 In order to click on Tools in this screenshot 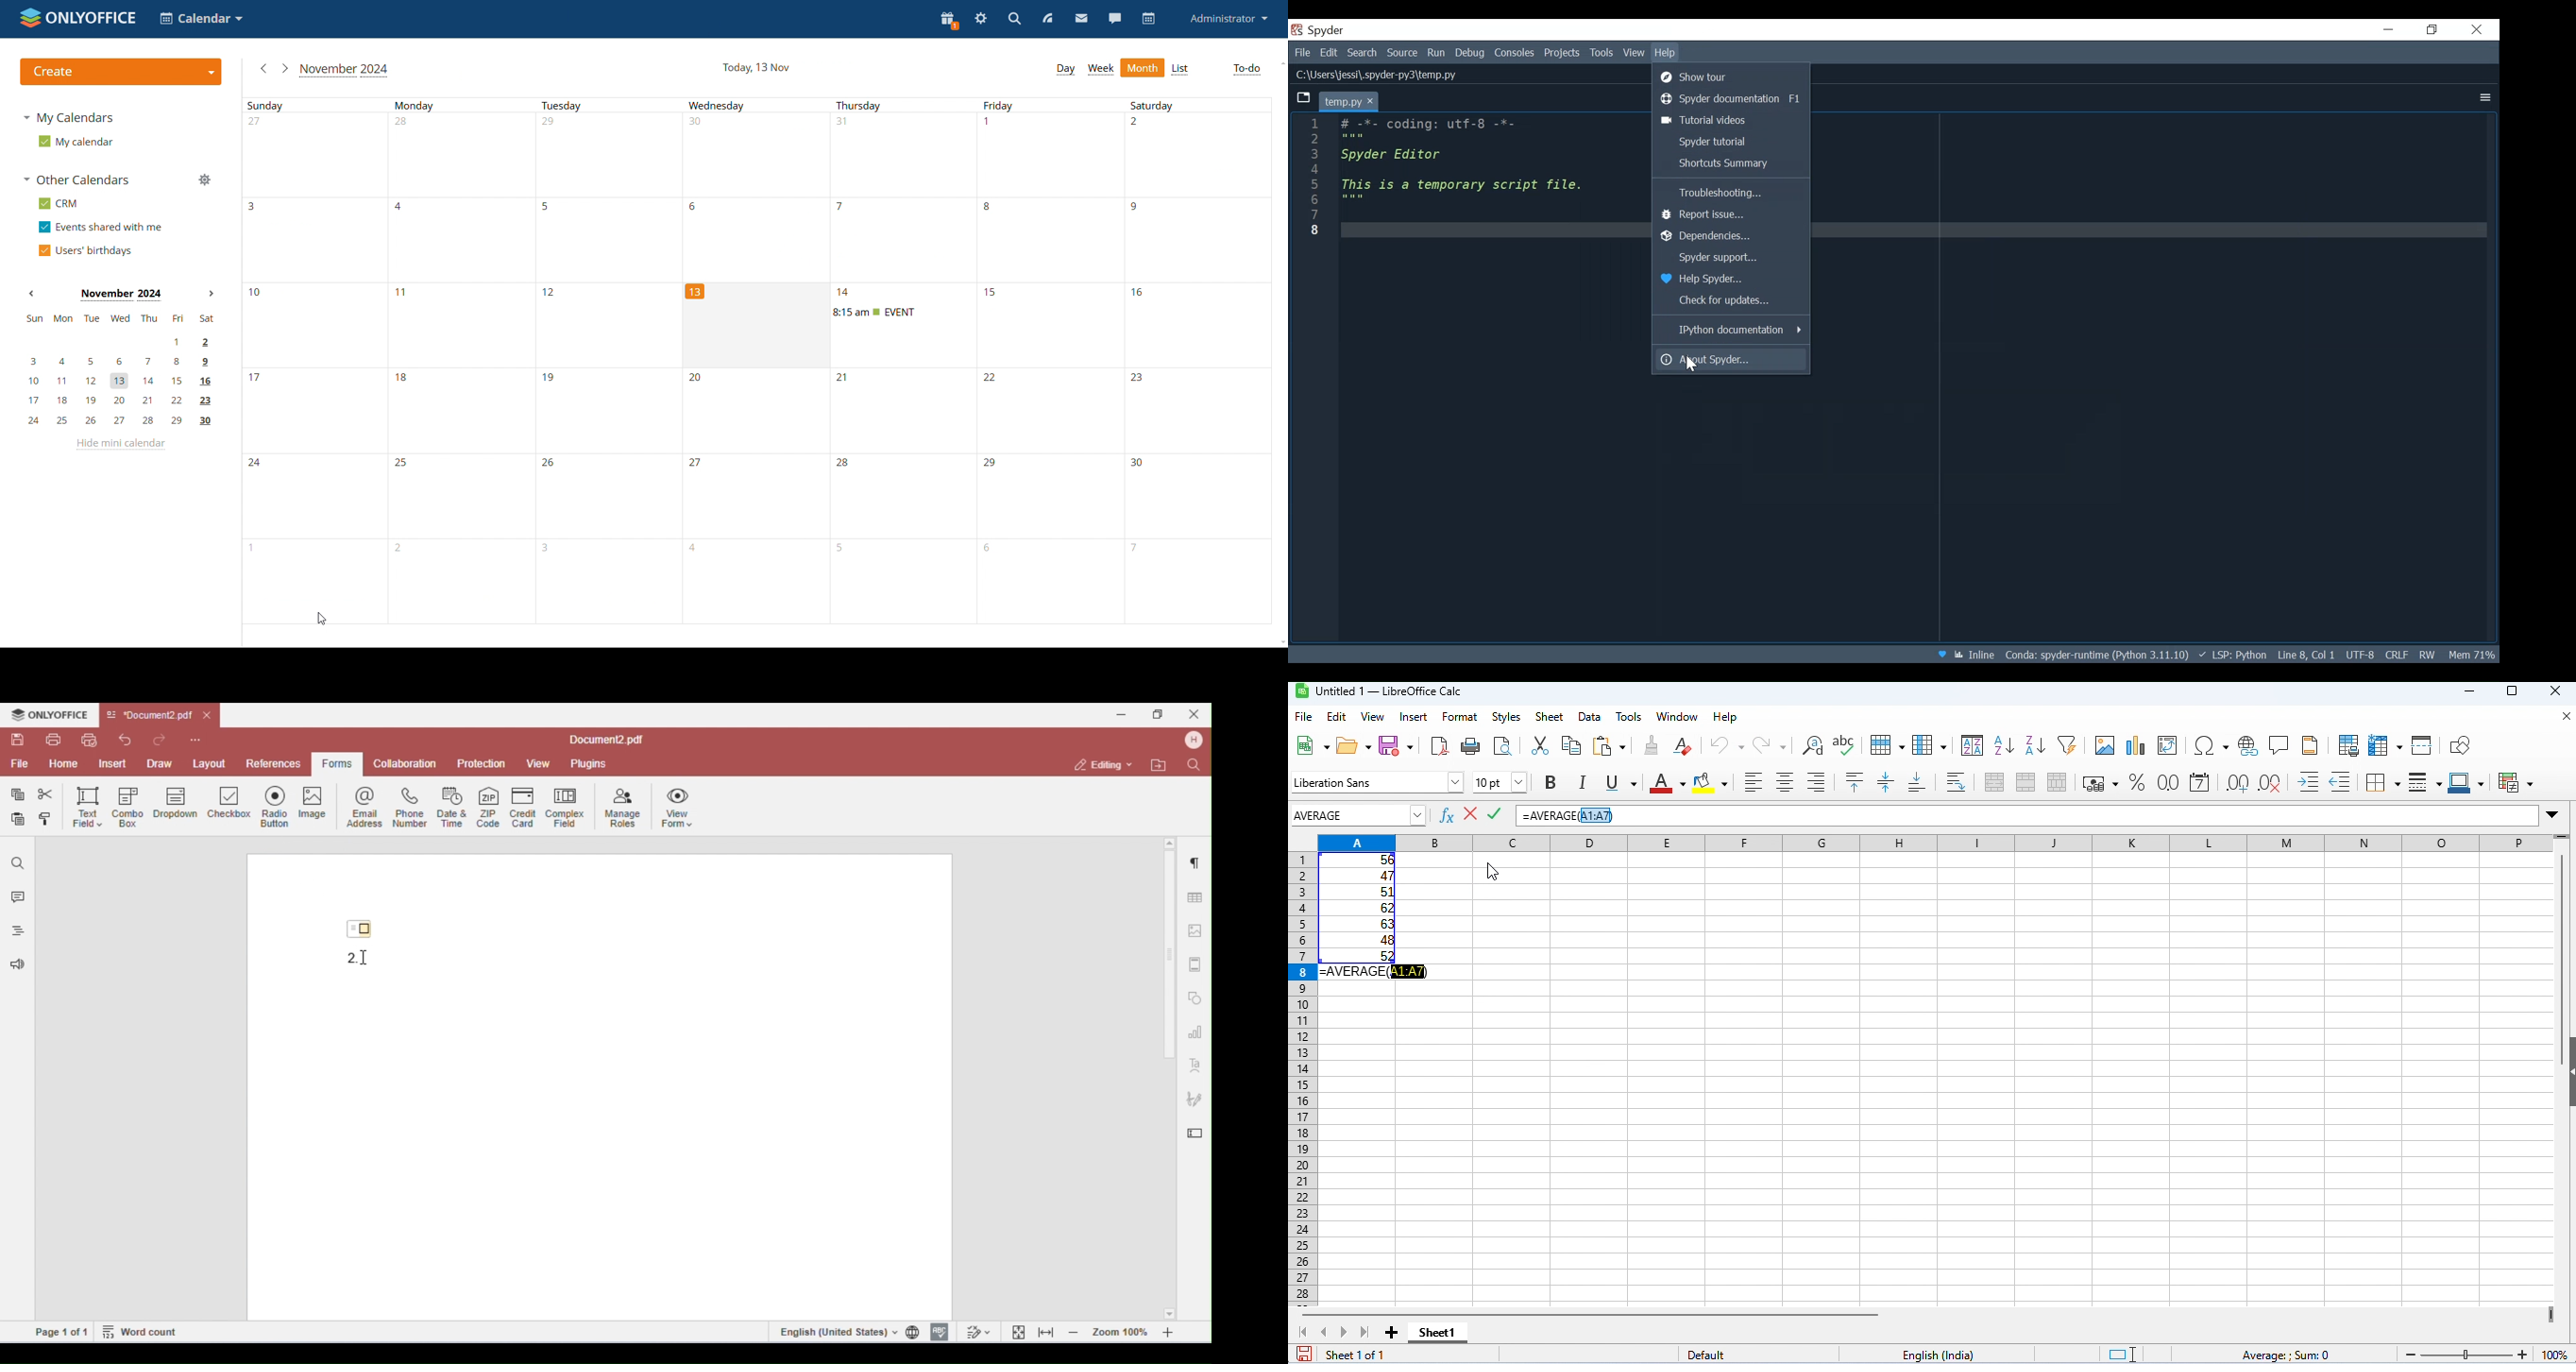, I will do `click(1601, 54)`.